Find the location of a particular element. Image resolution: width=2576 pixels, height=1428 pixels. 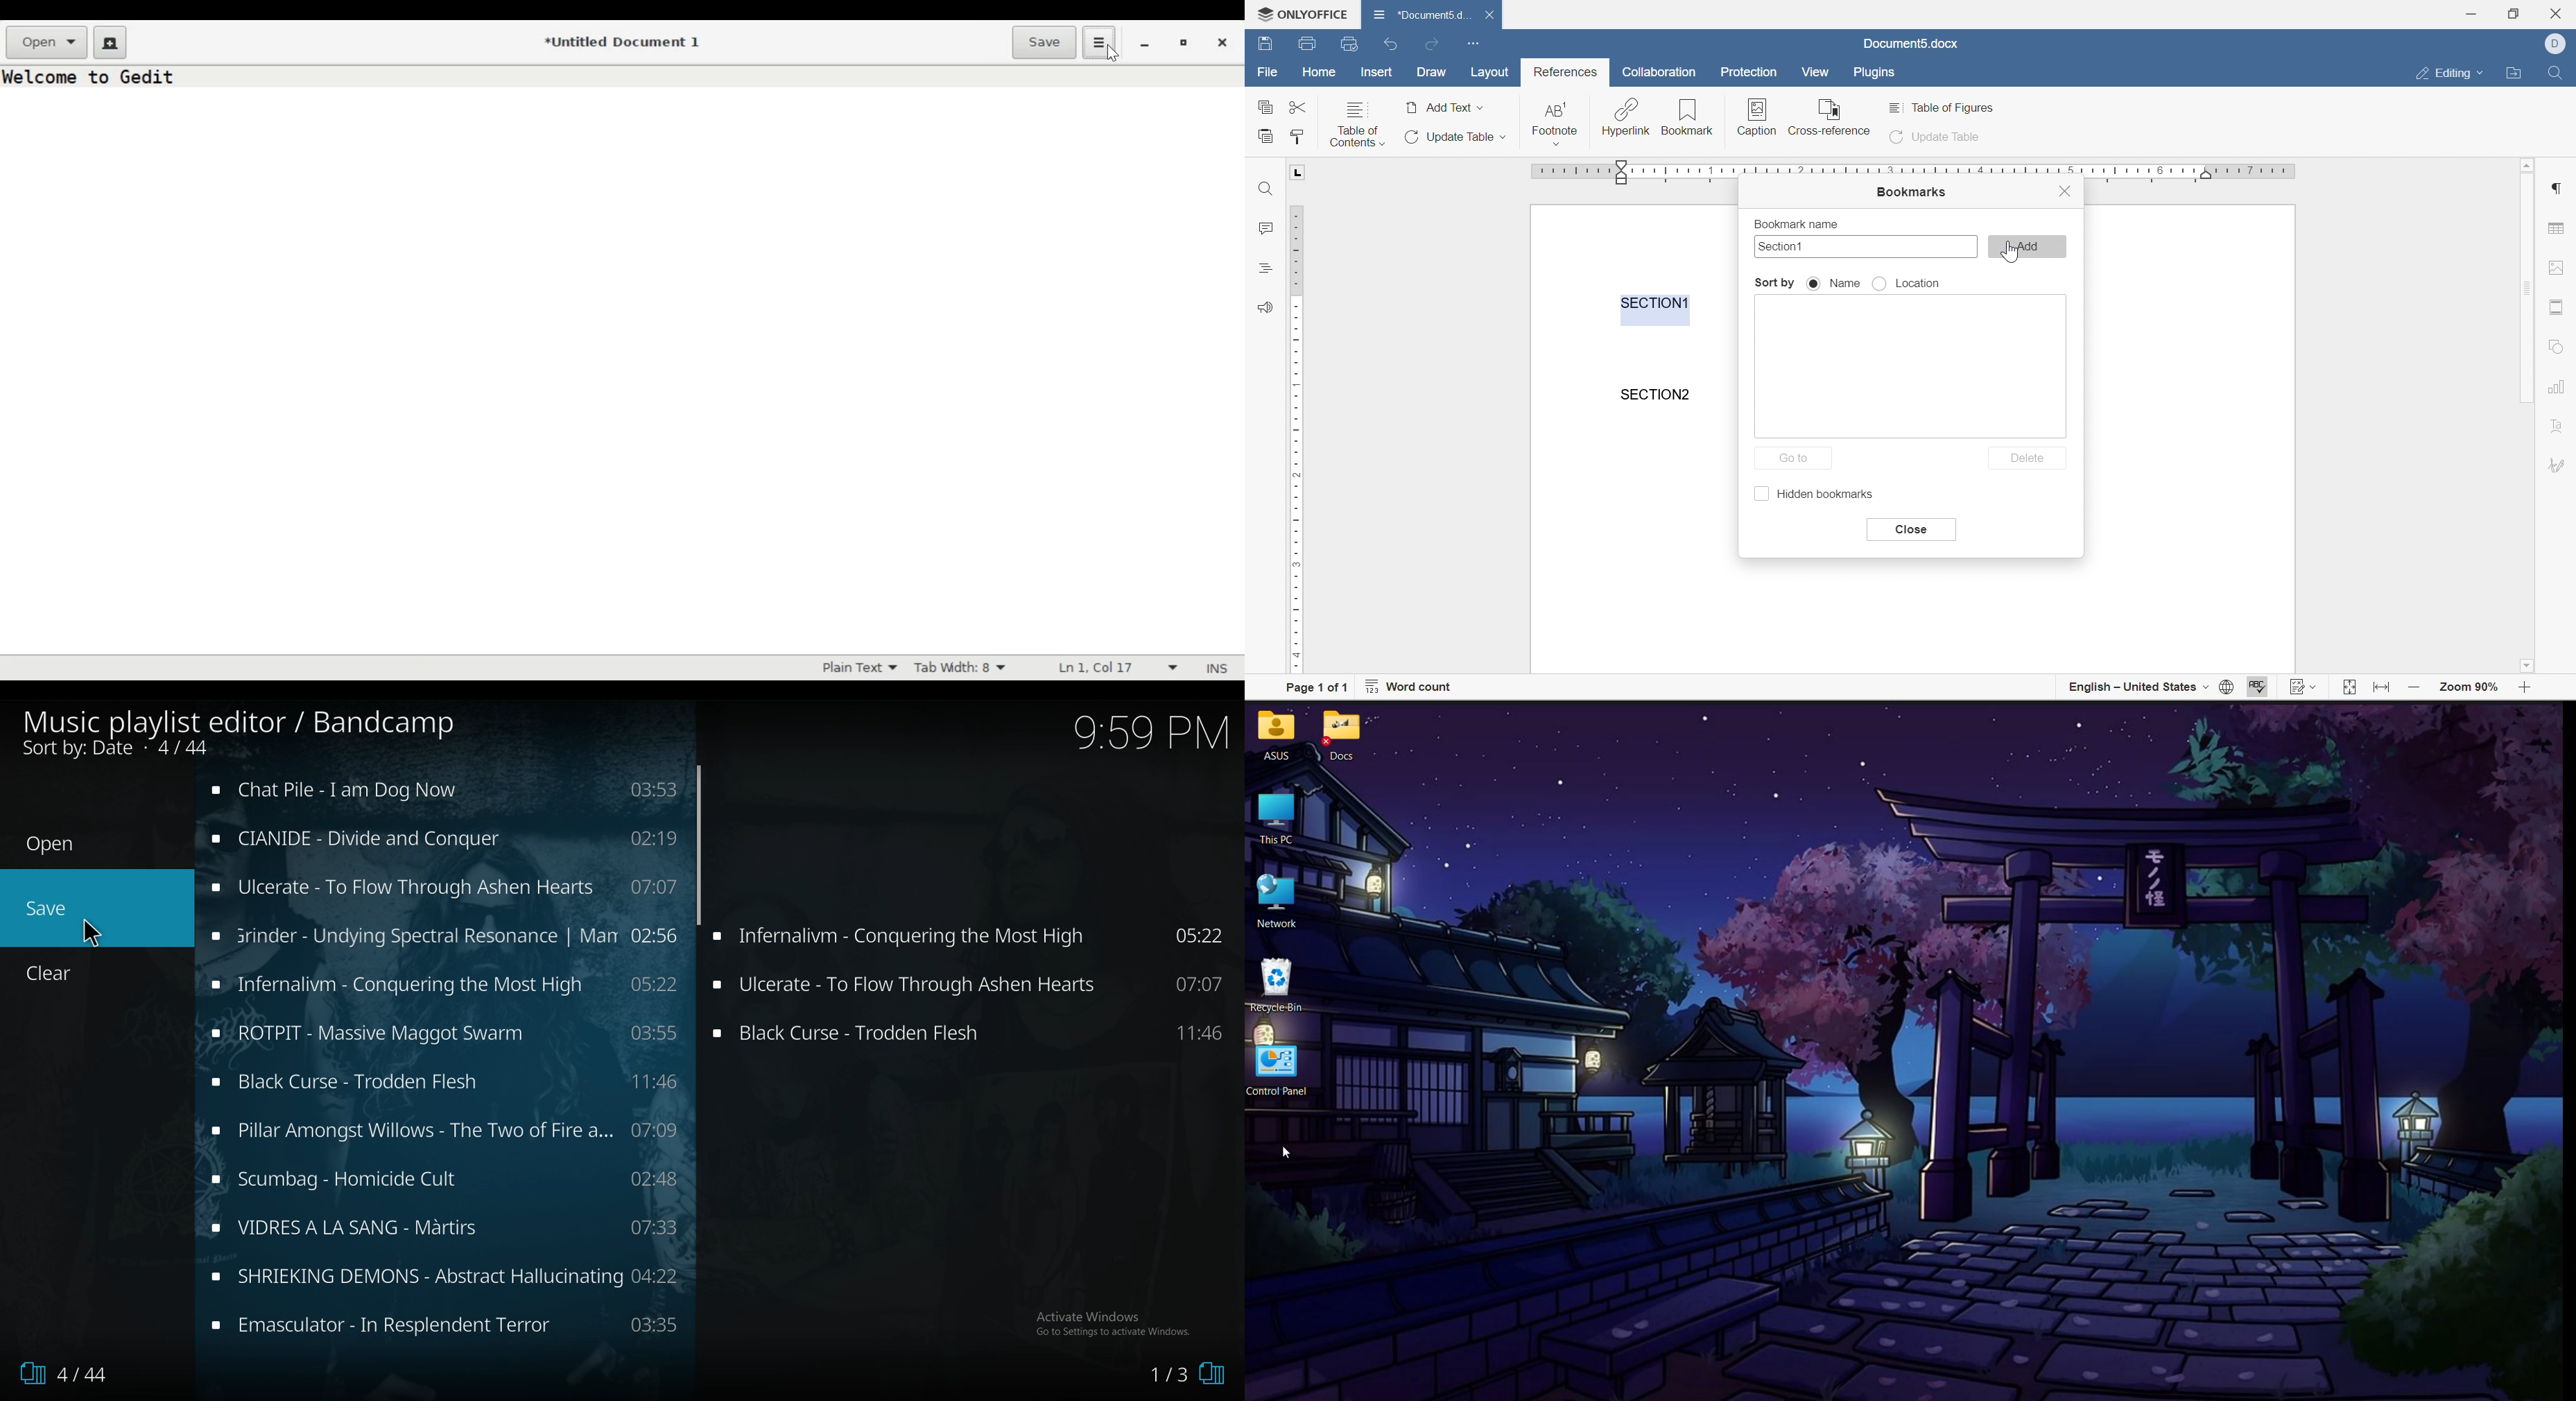

music is located at coordinates (441, 985).